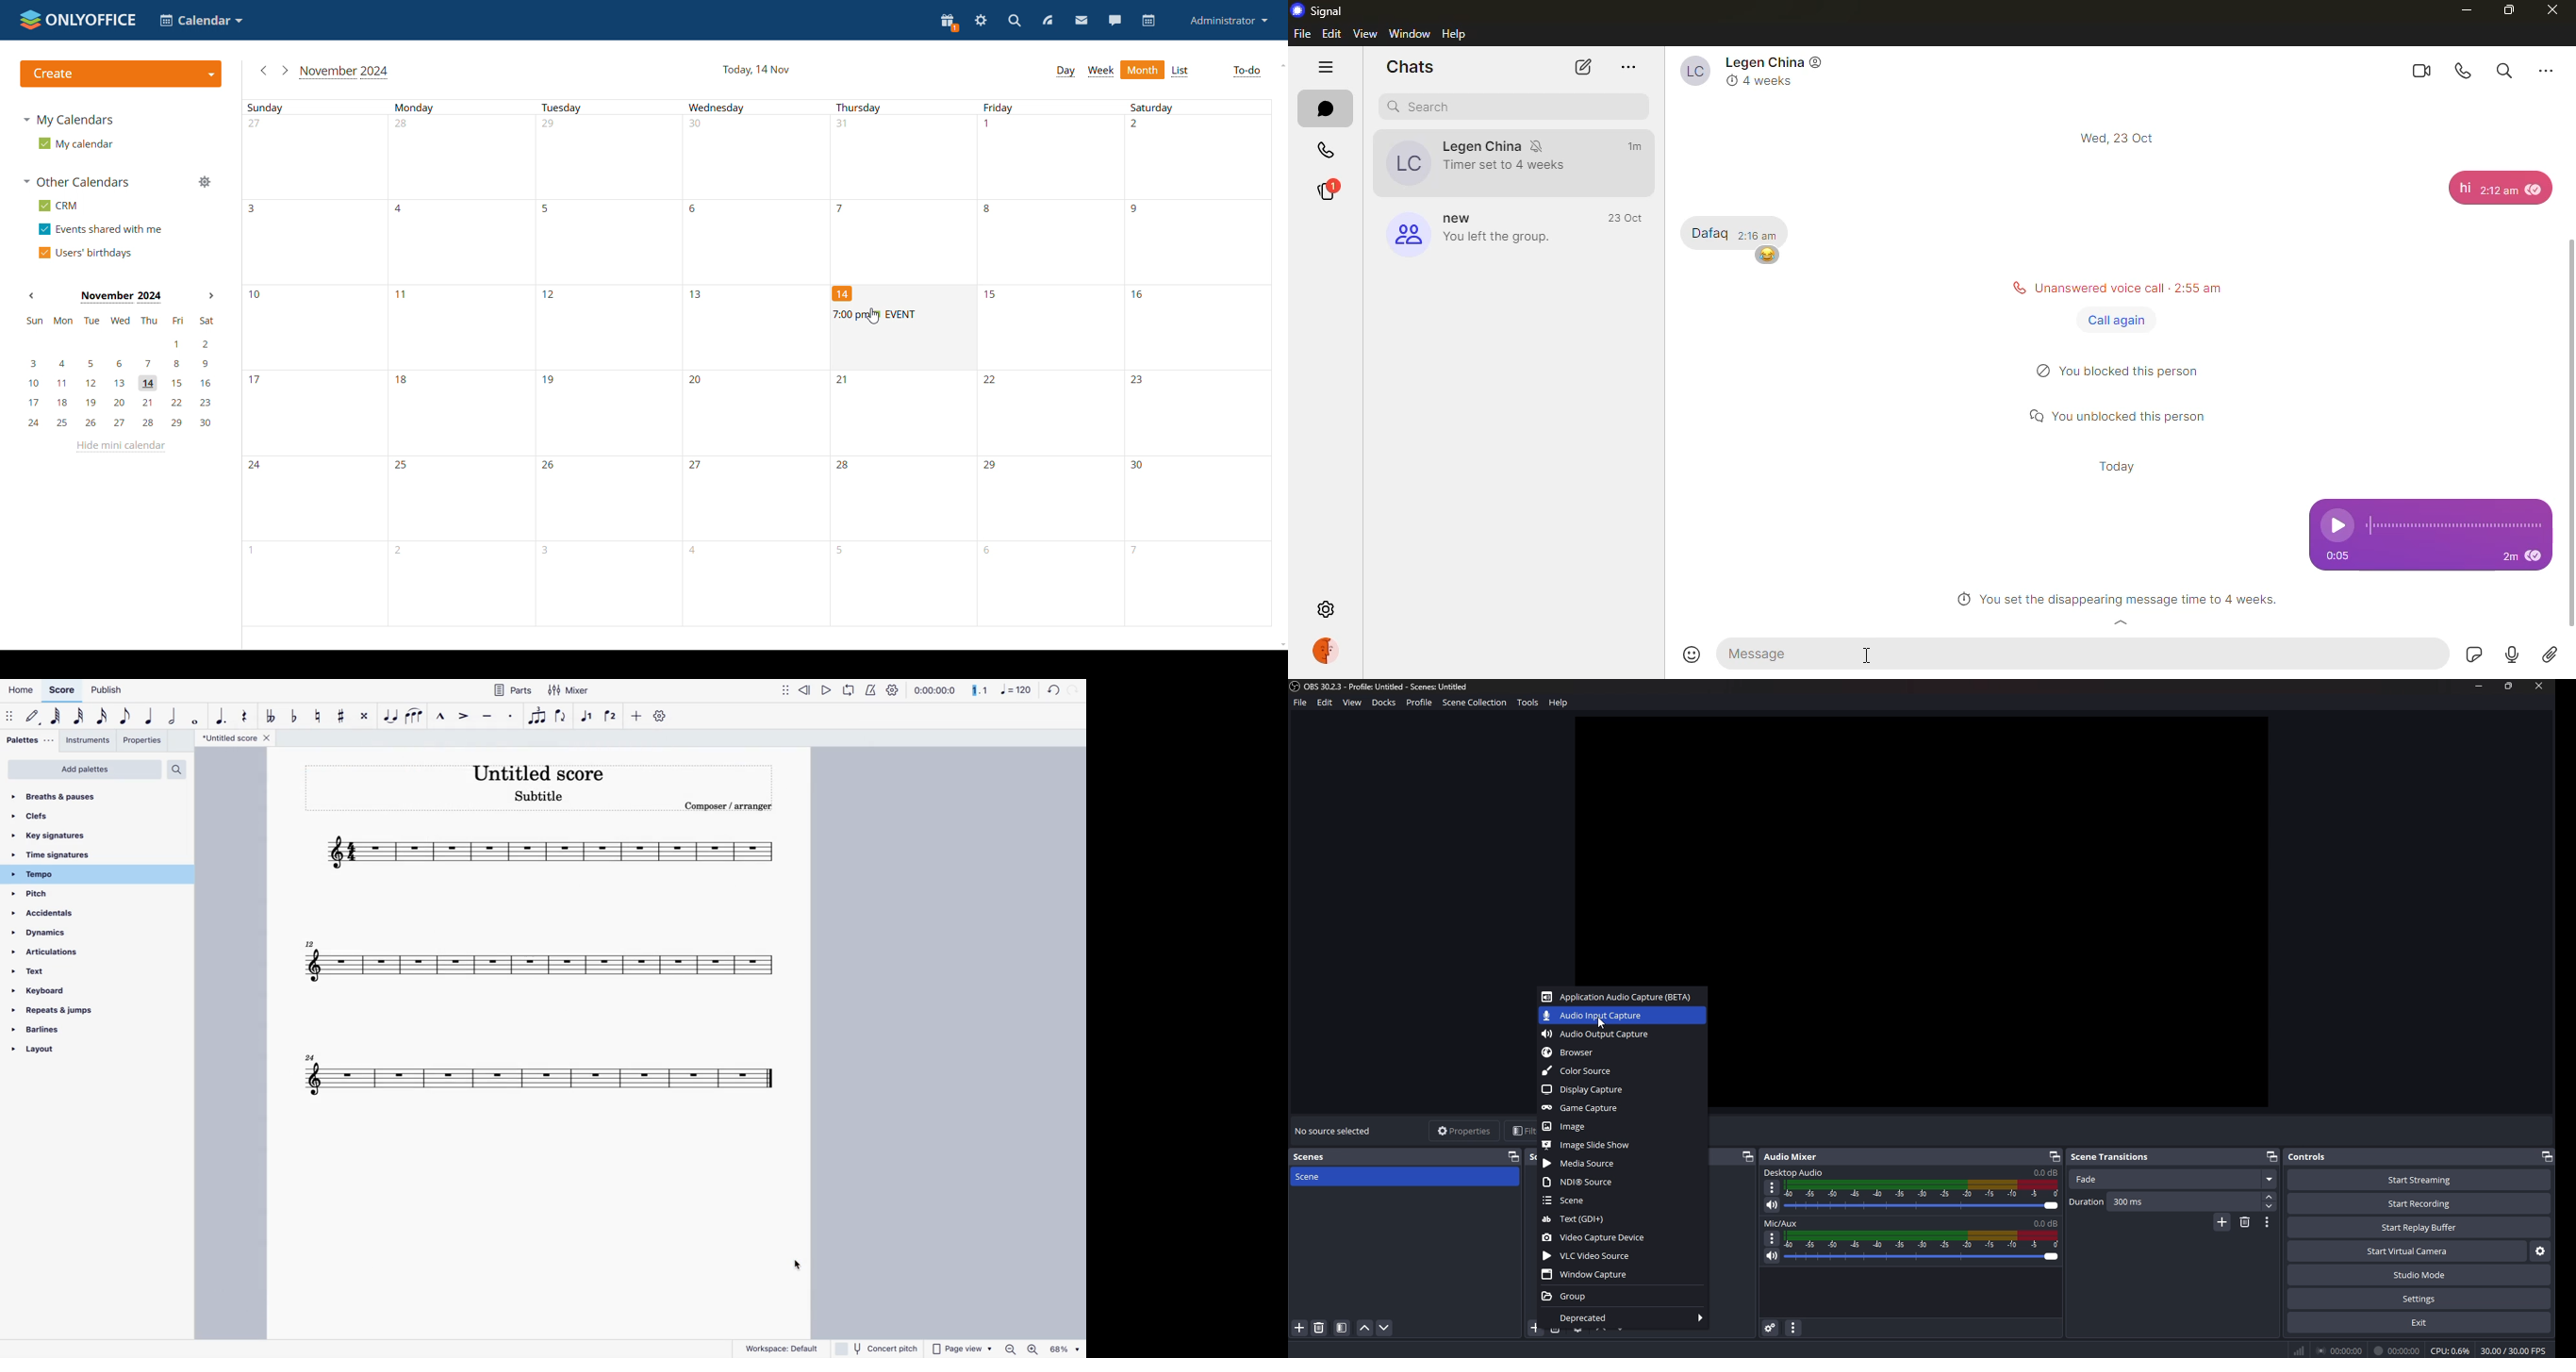  I want to click on record, so click(2509, 655).